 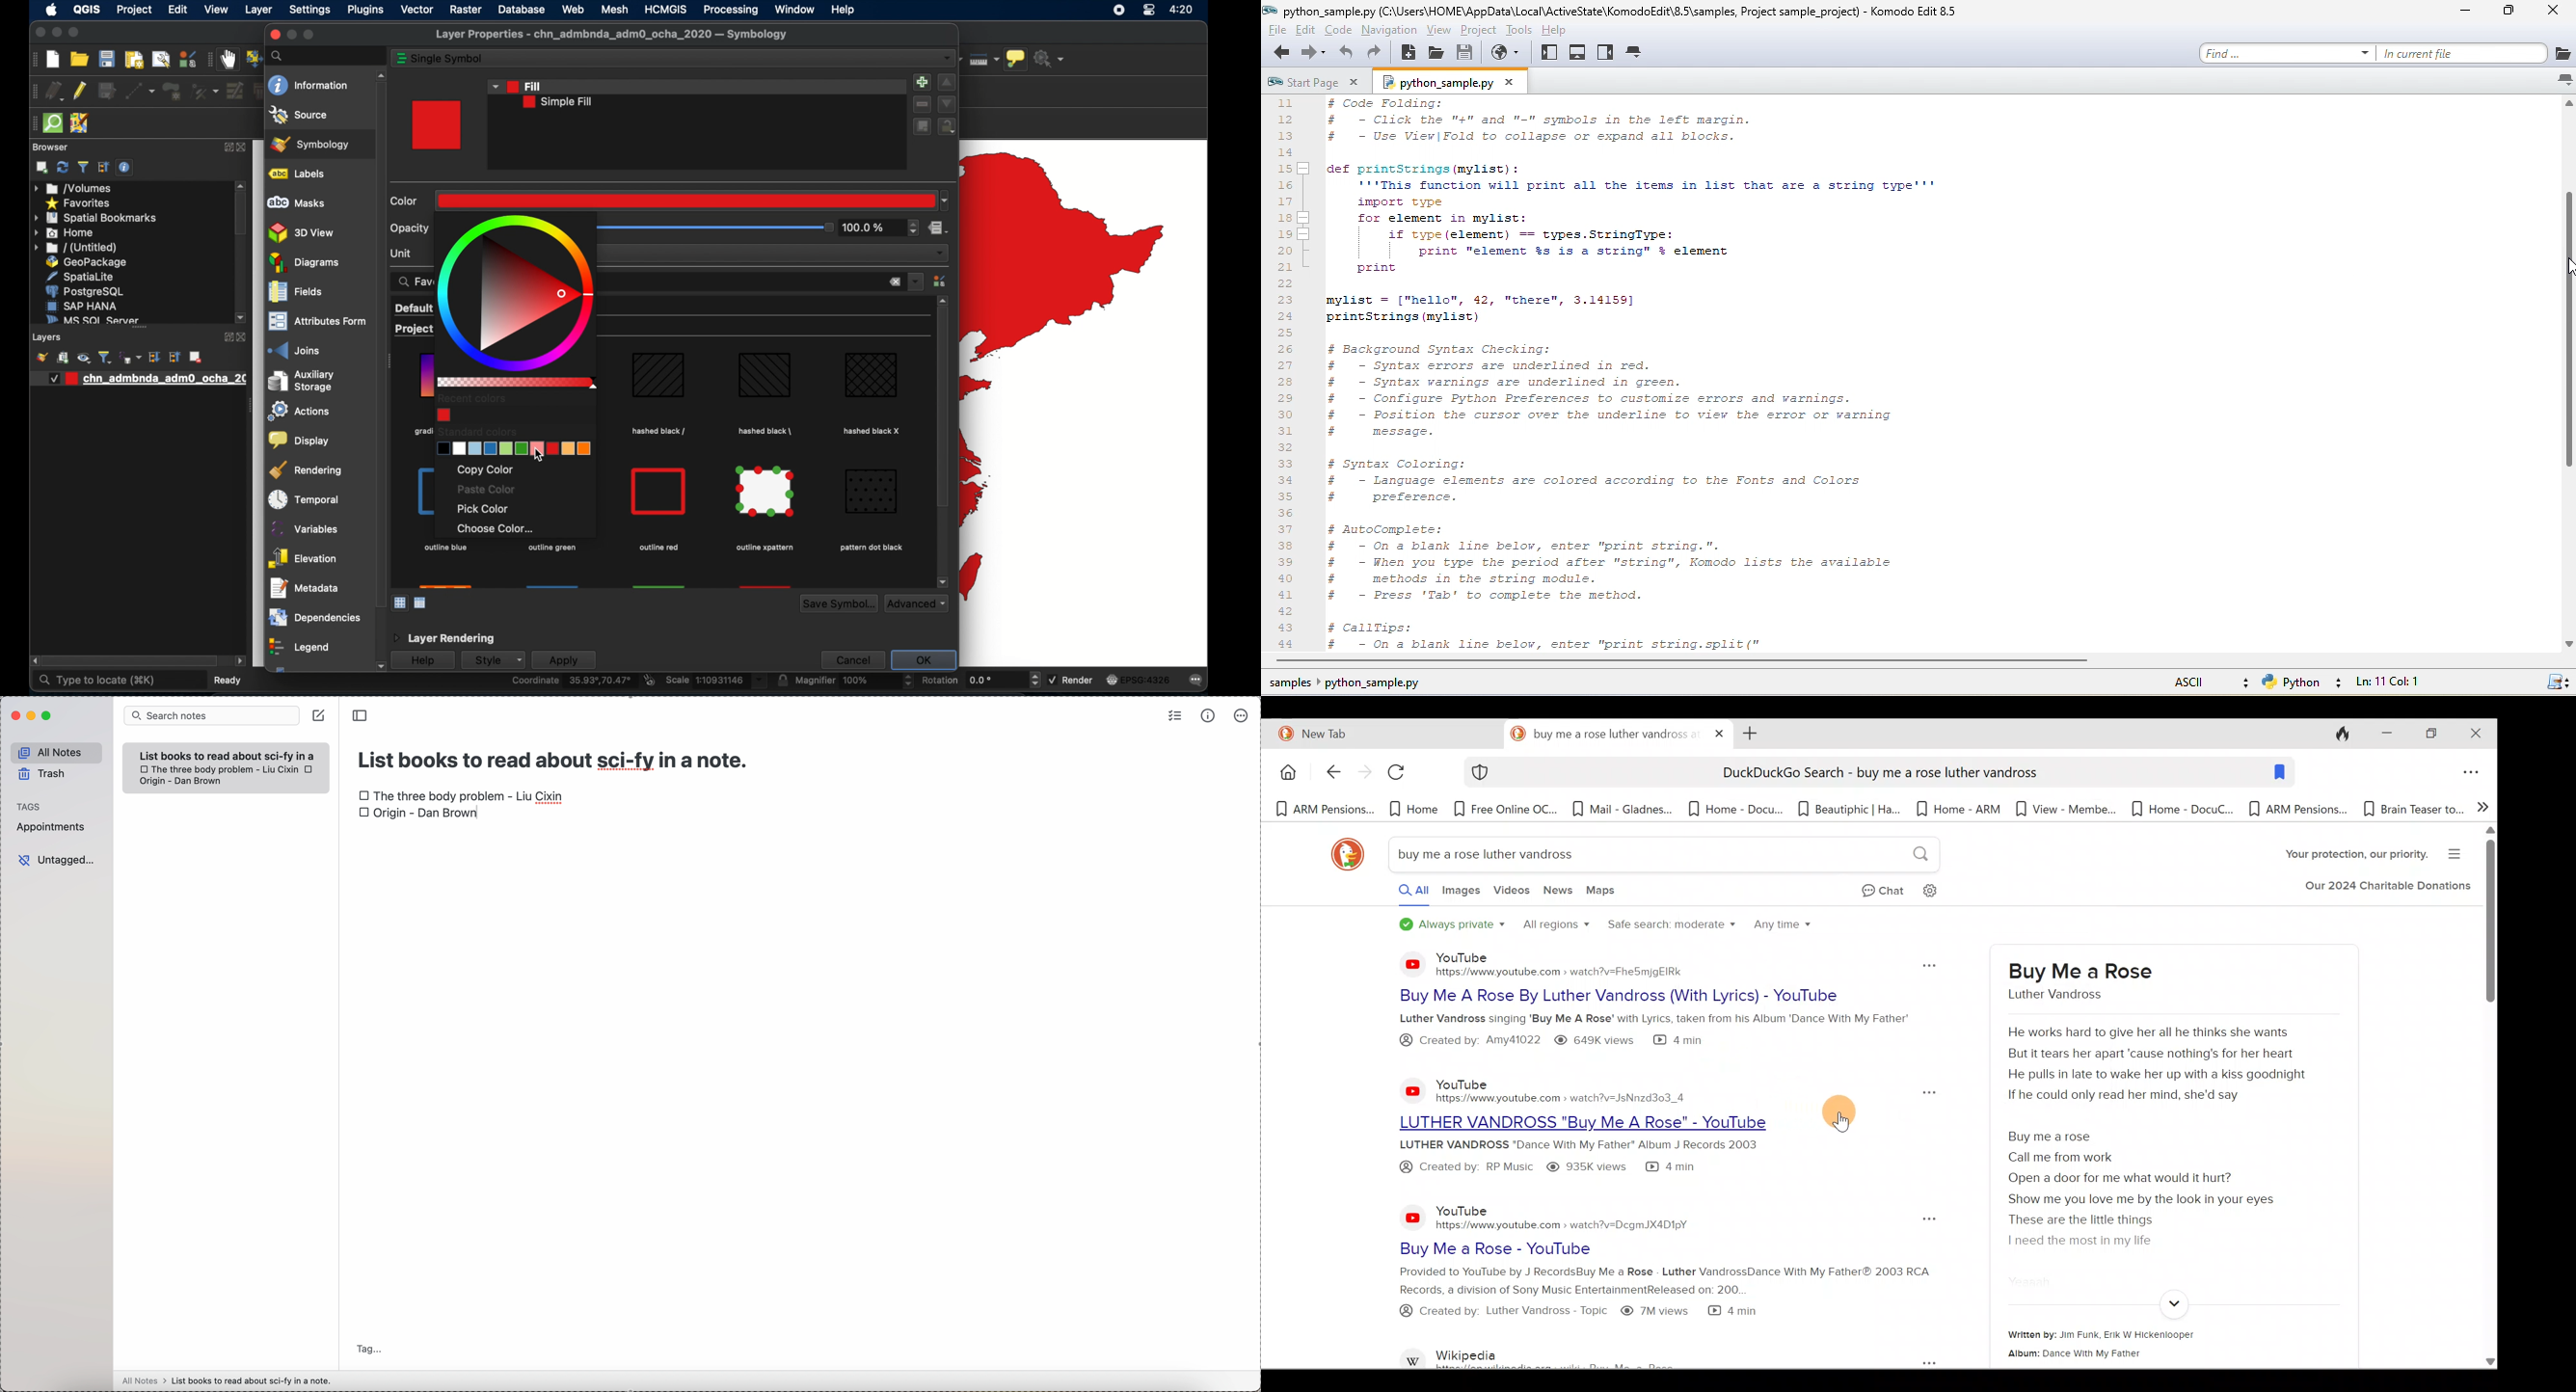 I want to click on expand, so click(x=228, y=148).